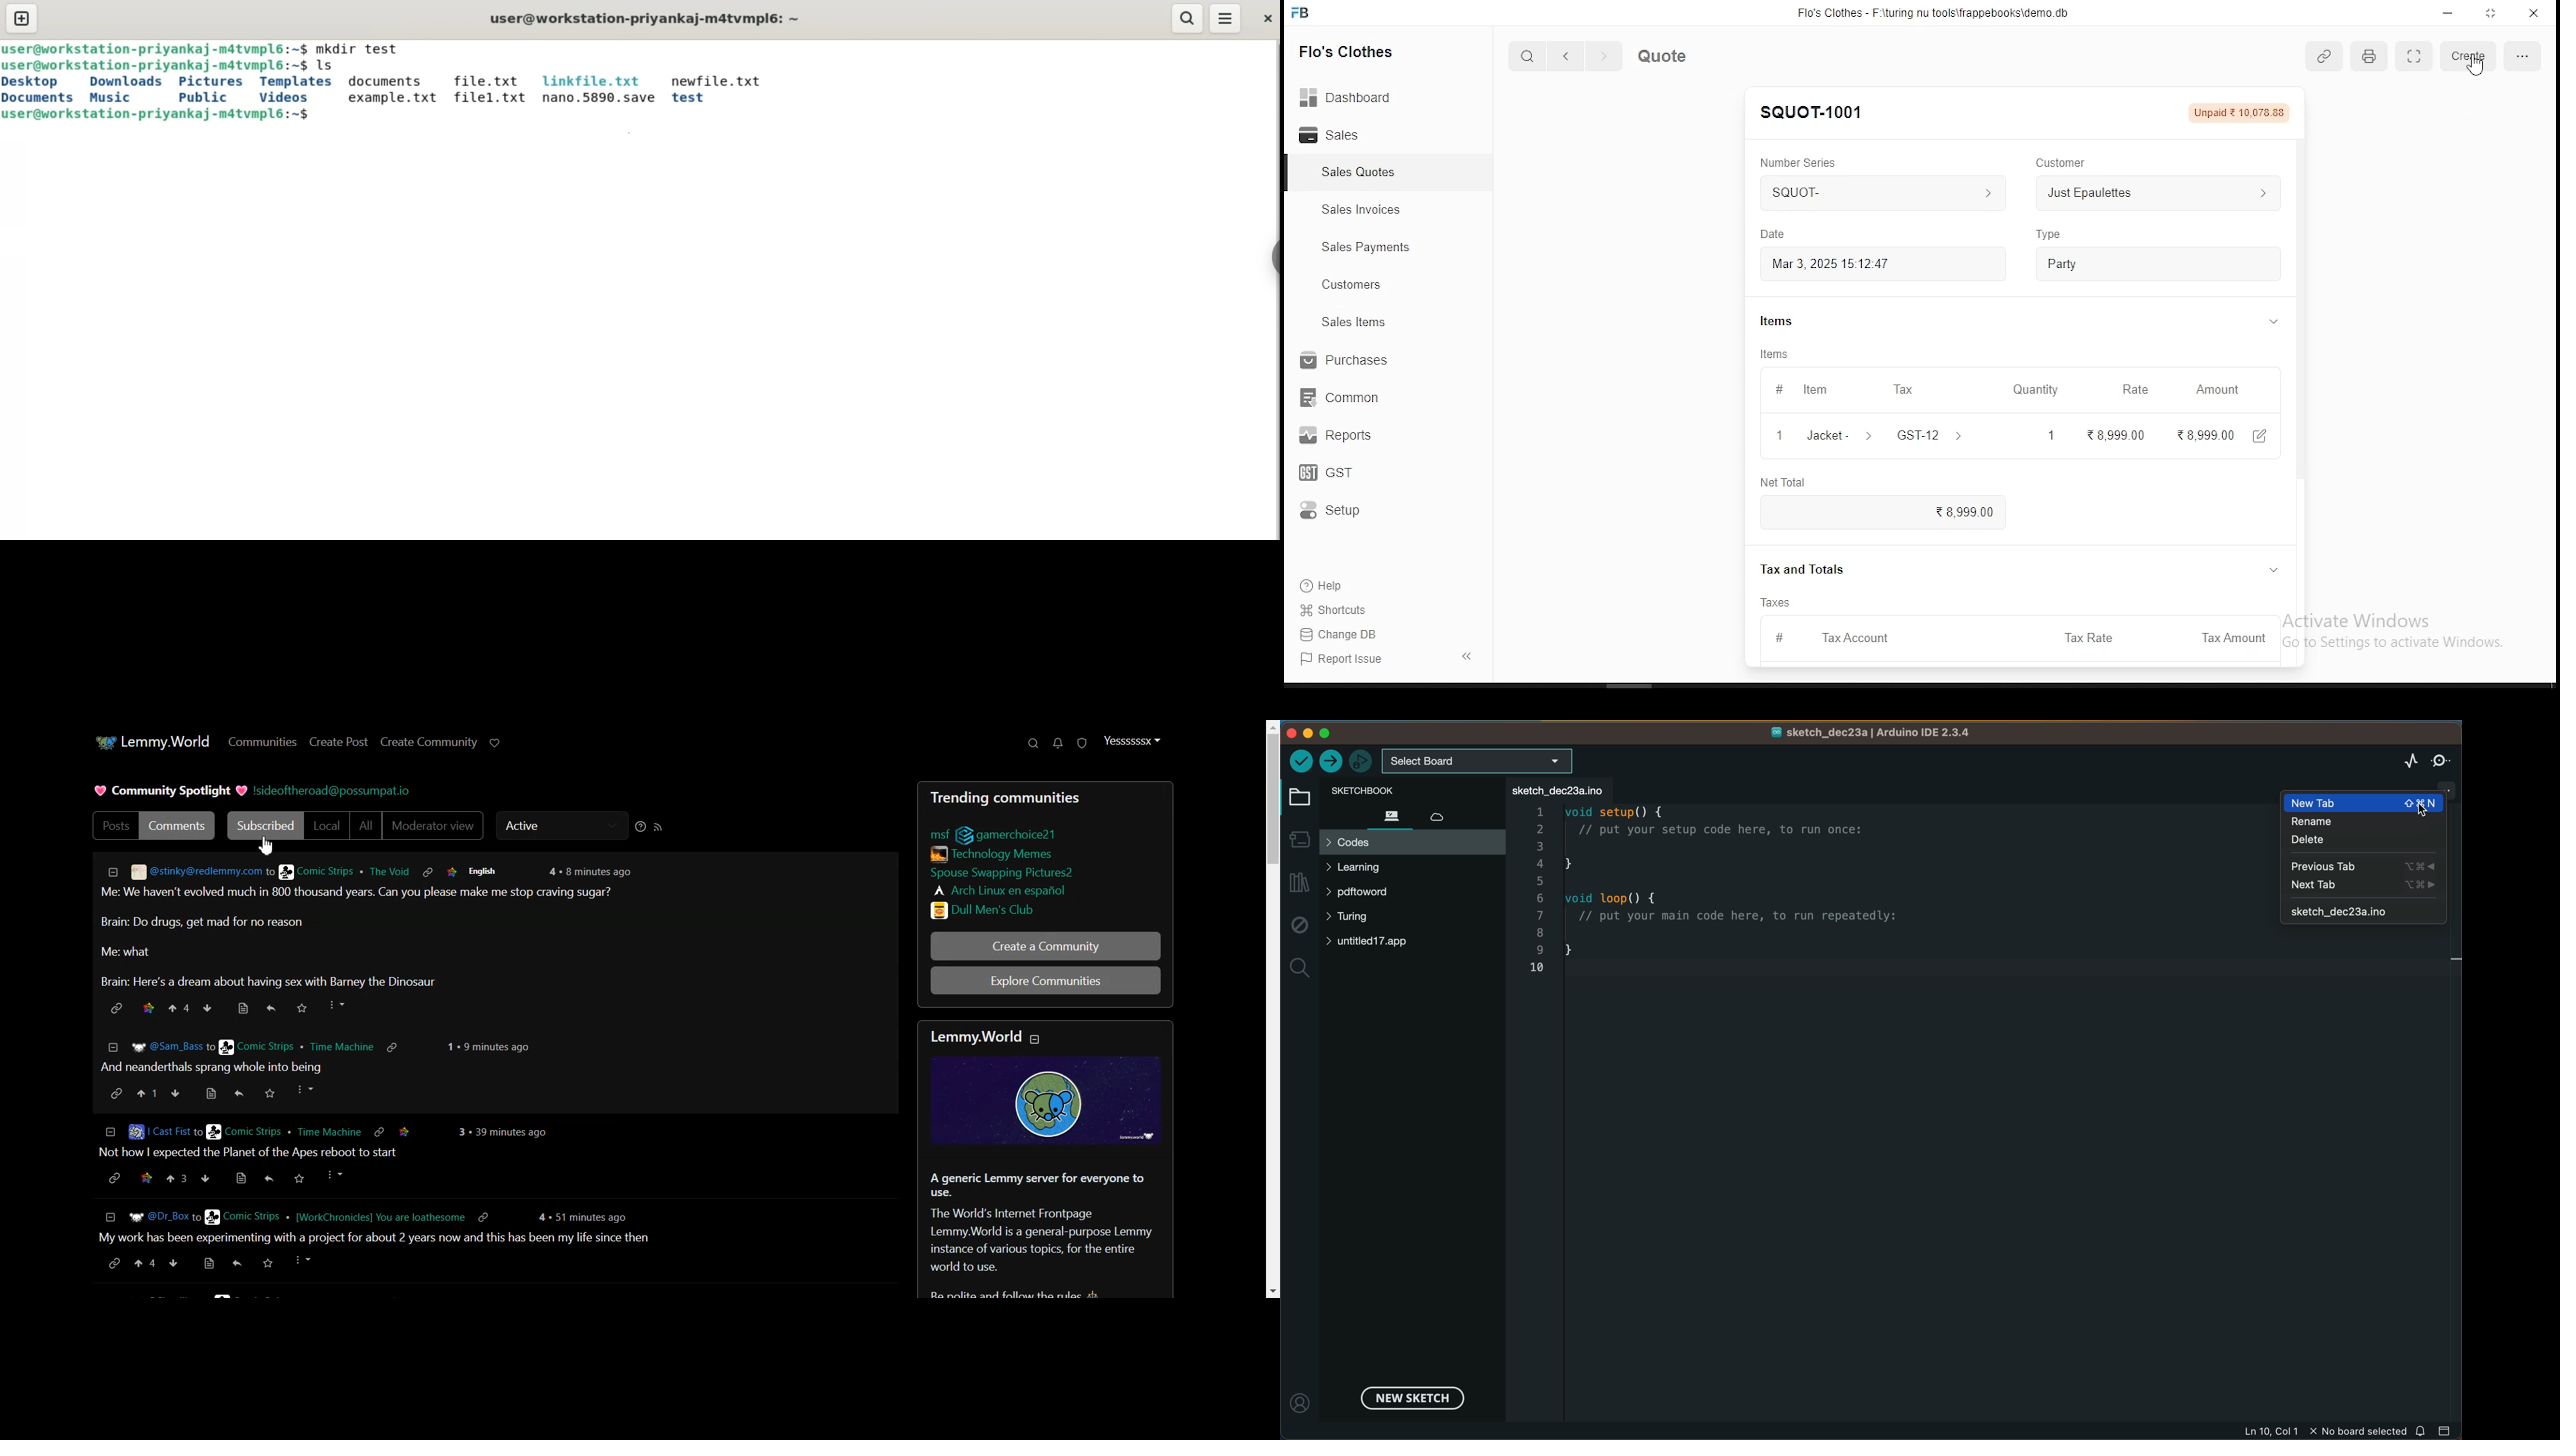 Image resolution: width=2576 pixels, height=1456 pixels. Describe the element at coordinates (1338, 437) in the screenshot. I see `reports` at that location.